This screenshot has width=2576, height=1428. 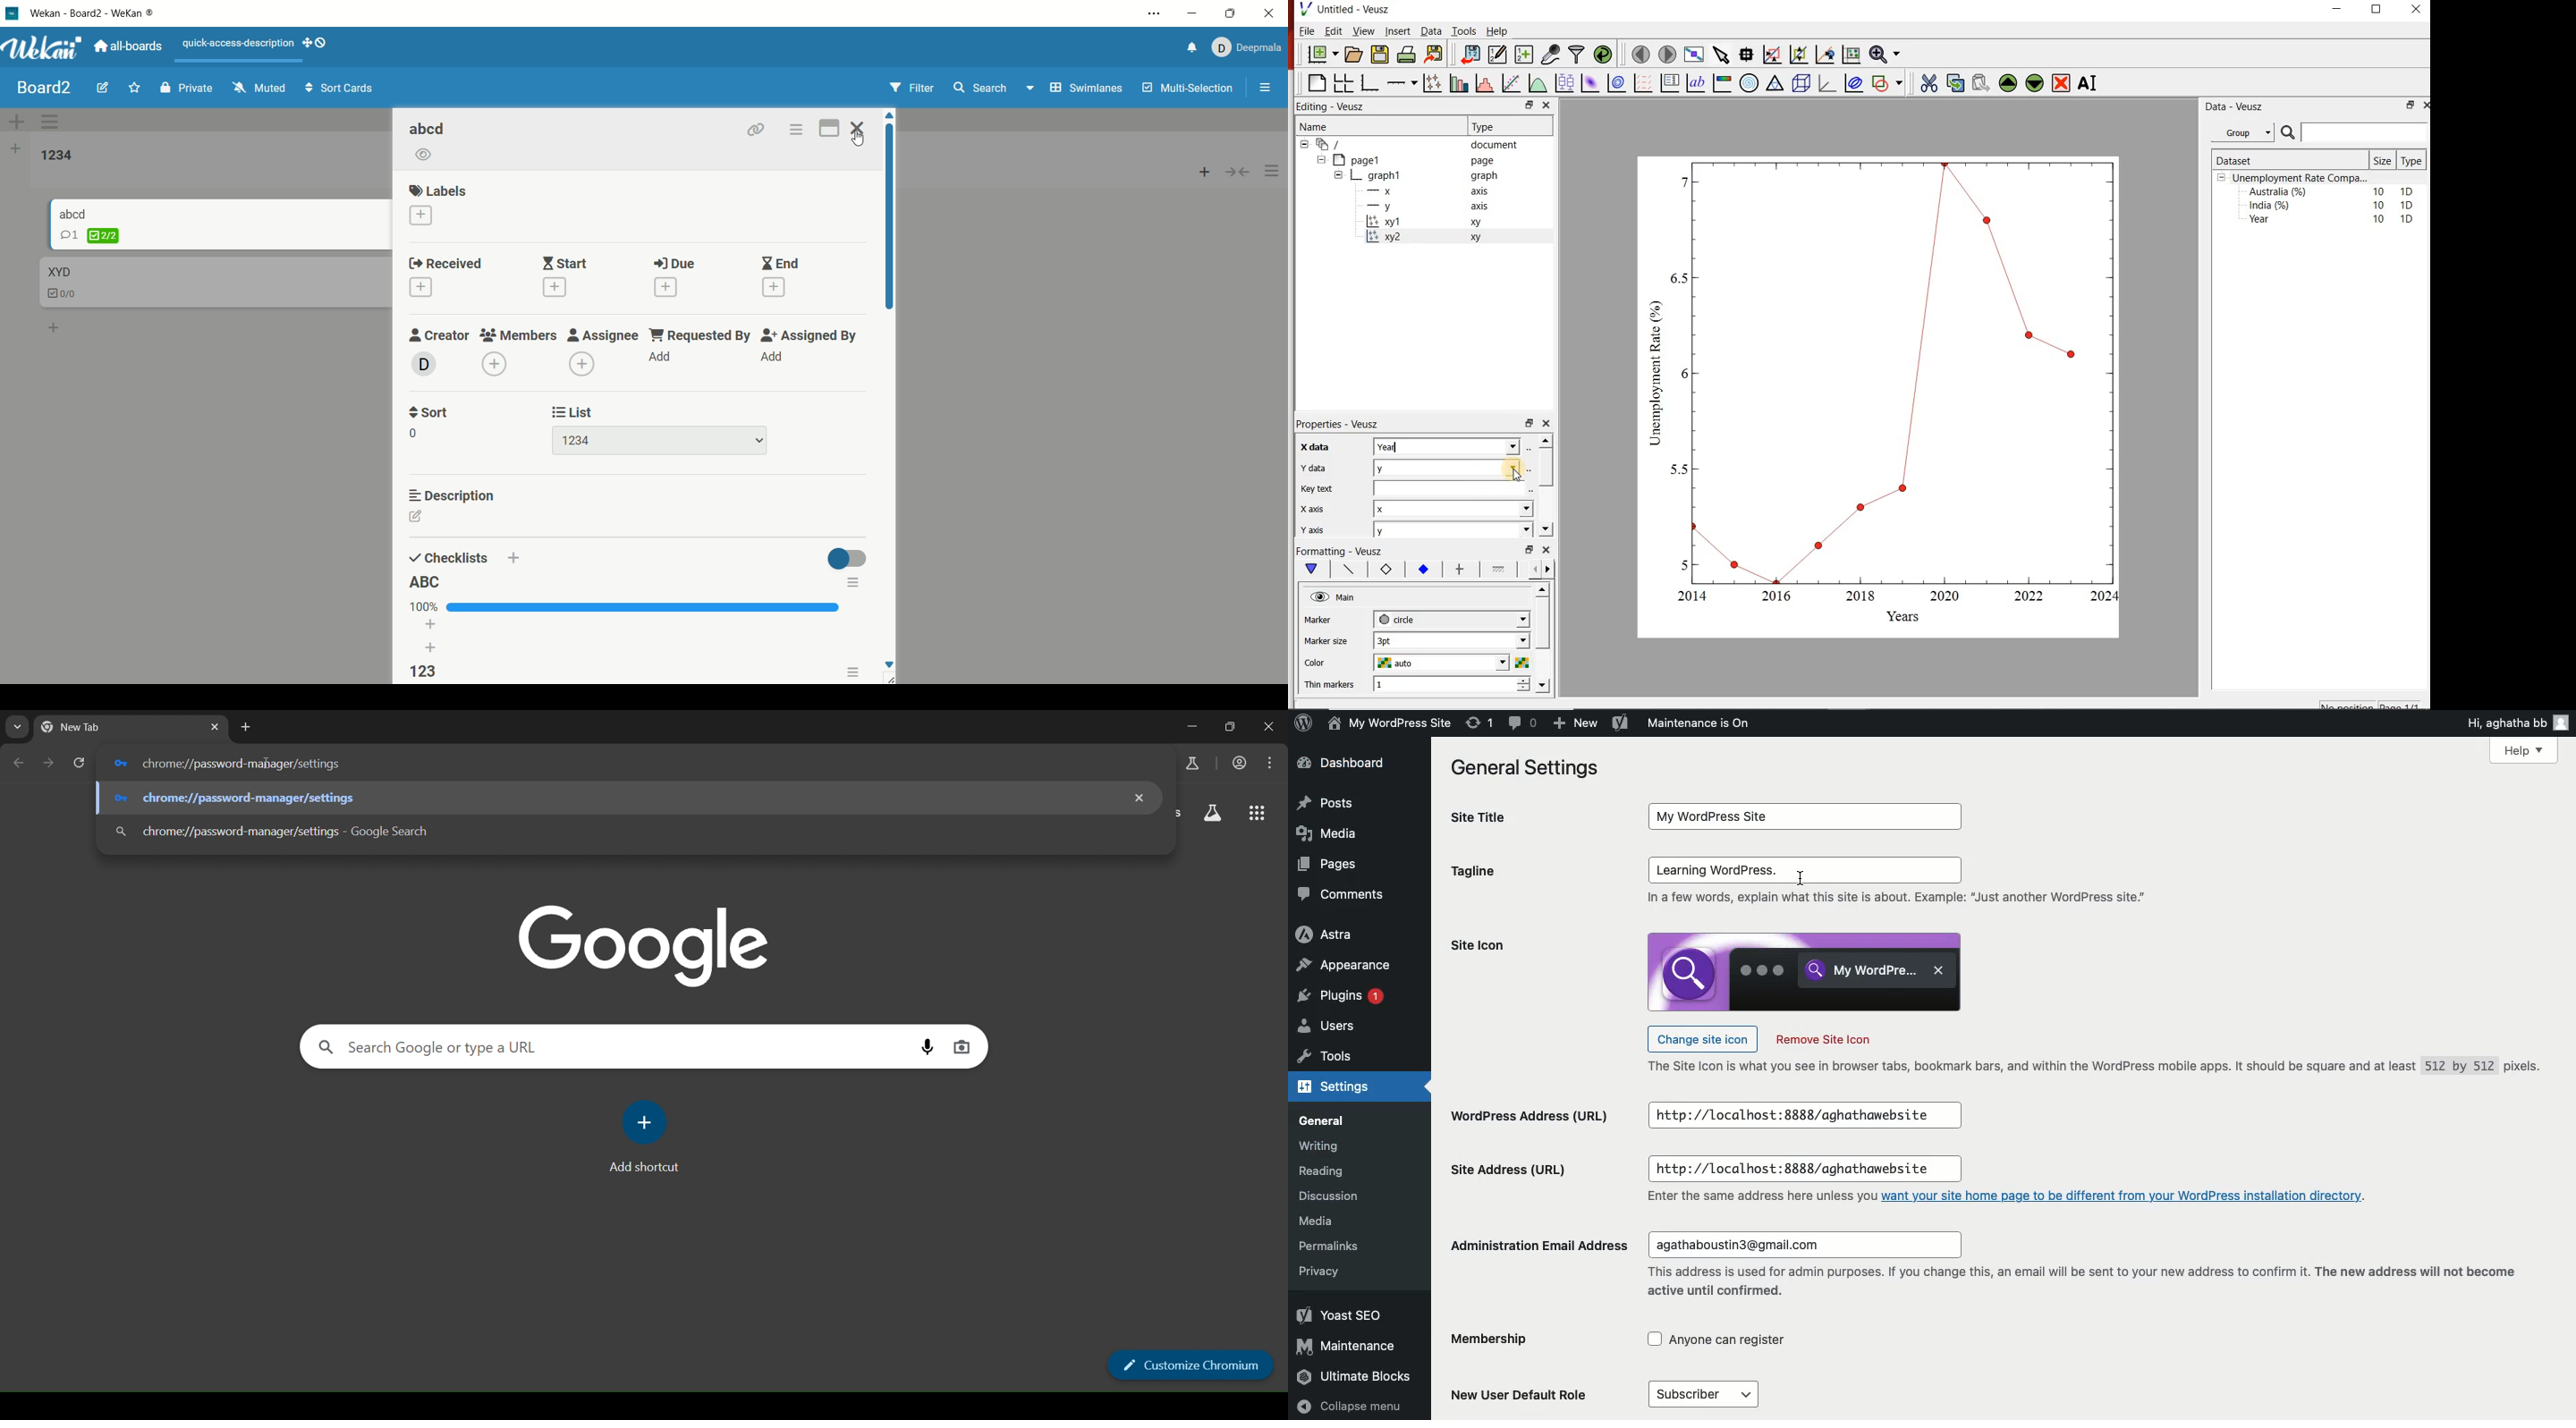 I want to click on sort, so click(x=433, y=422).